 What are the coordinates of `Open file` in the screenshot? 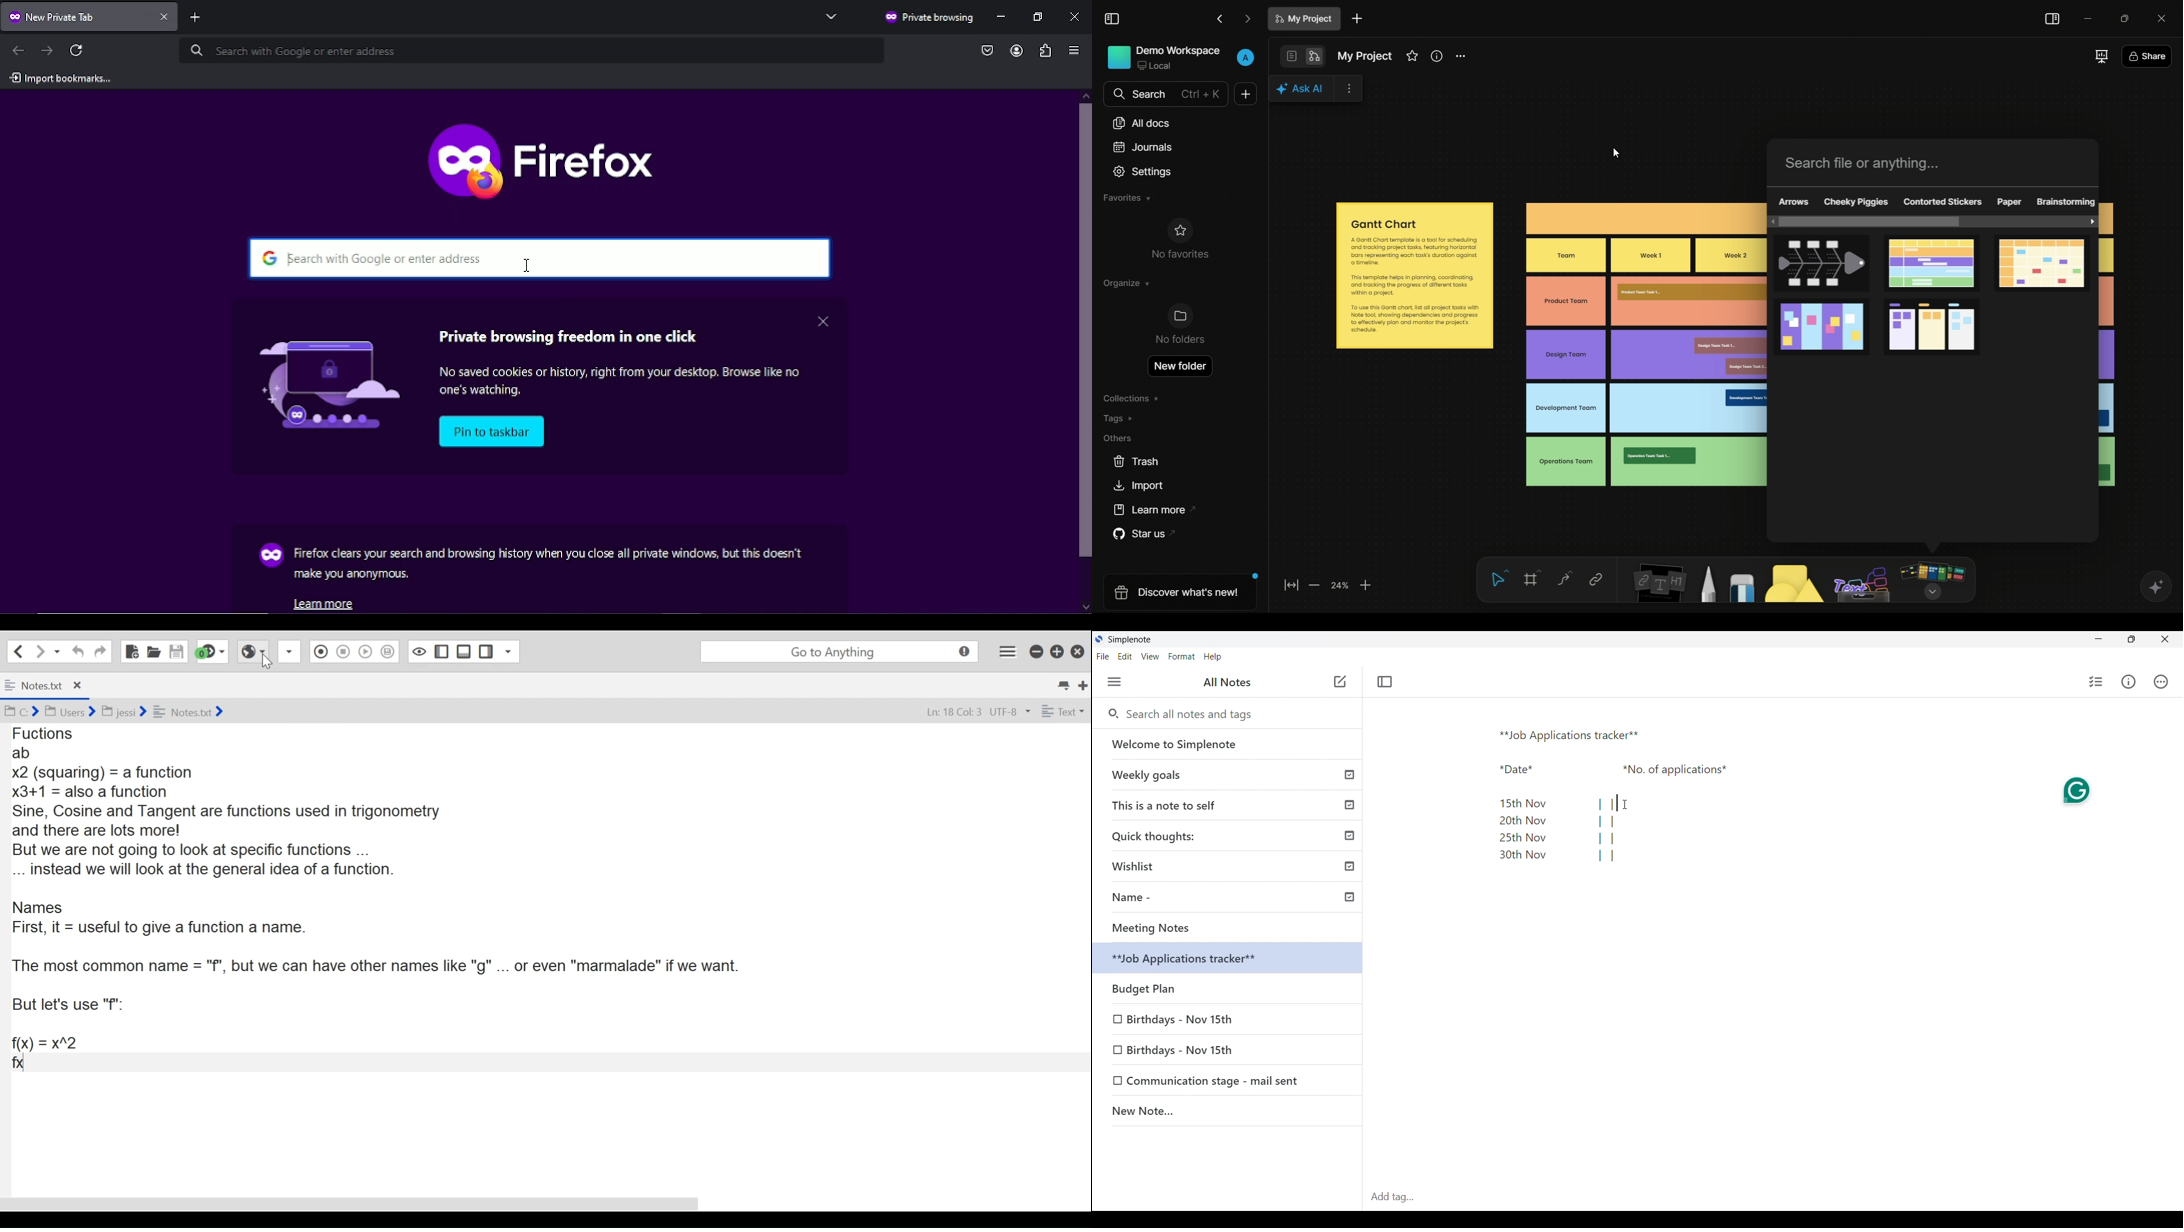 It's located at (154, 651).